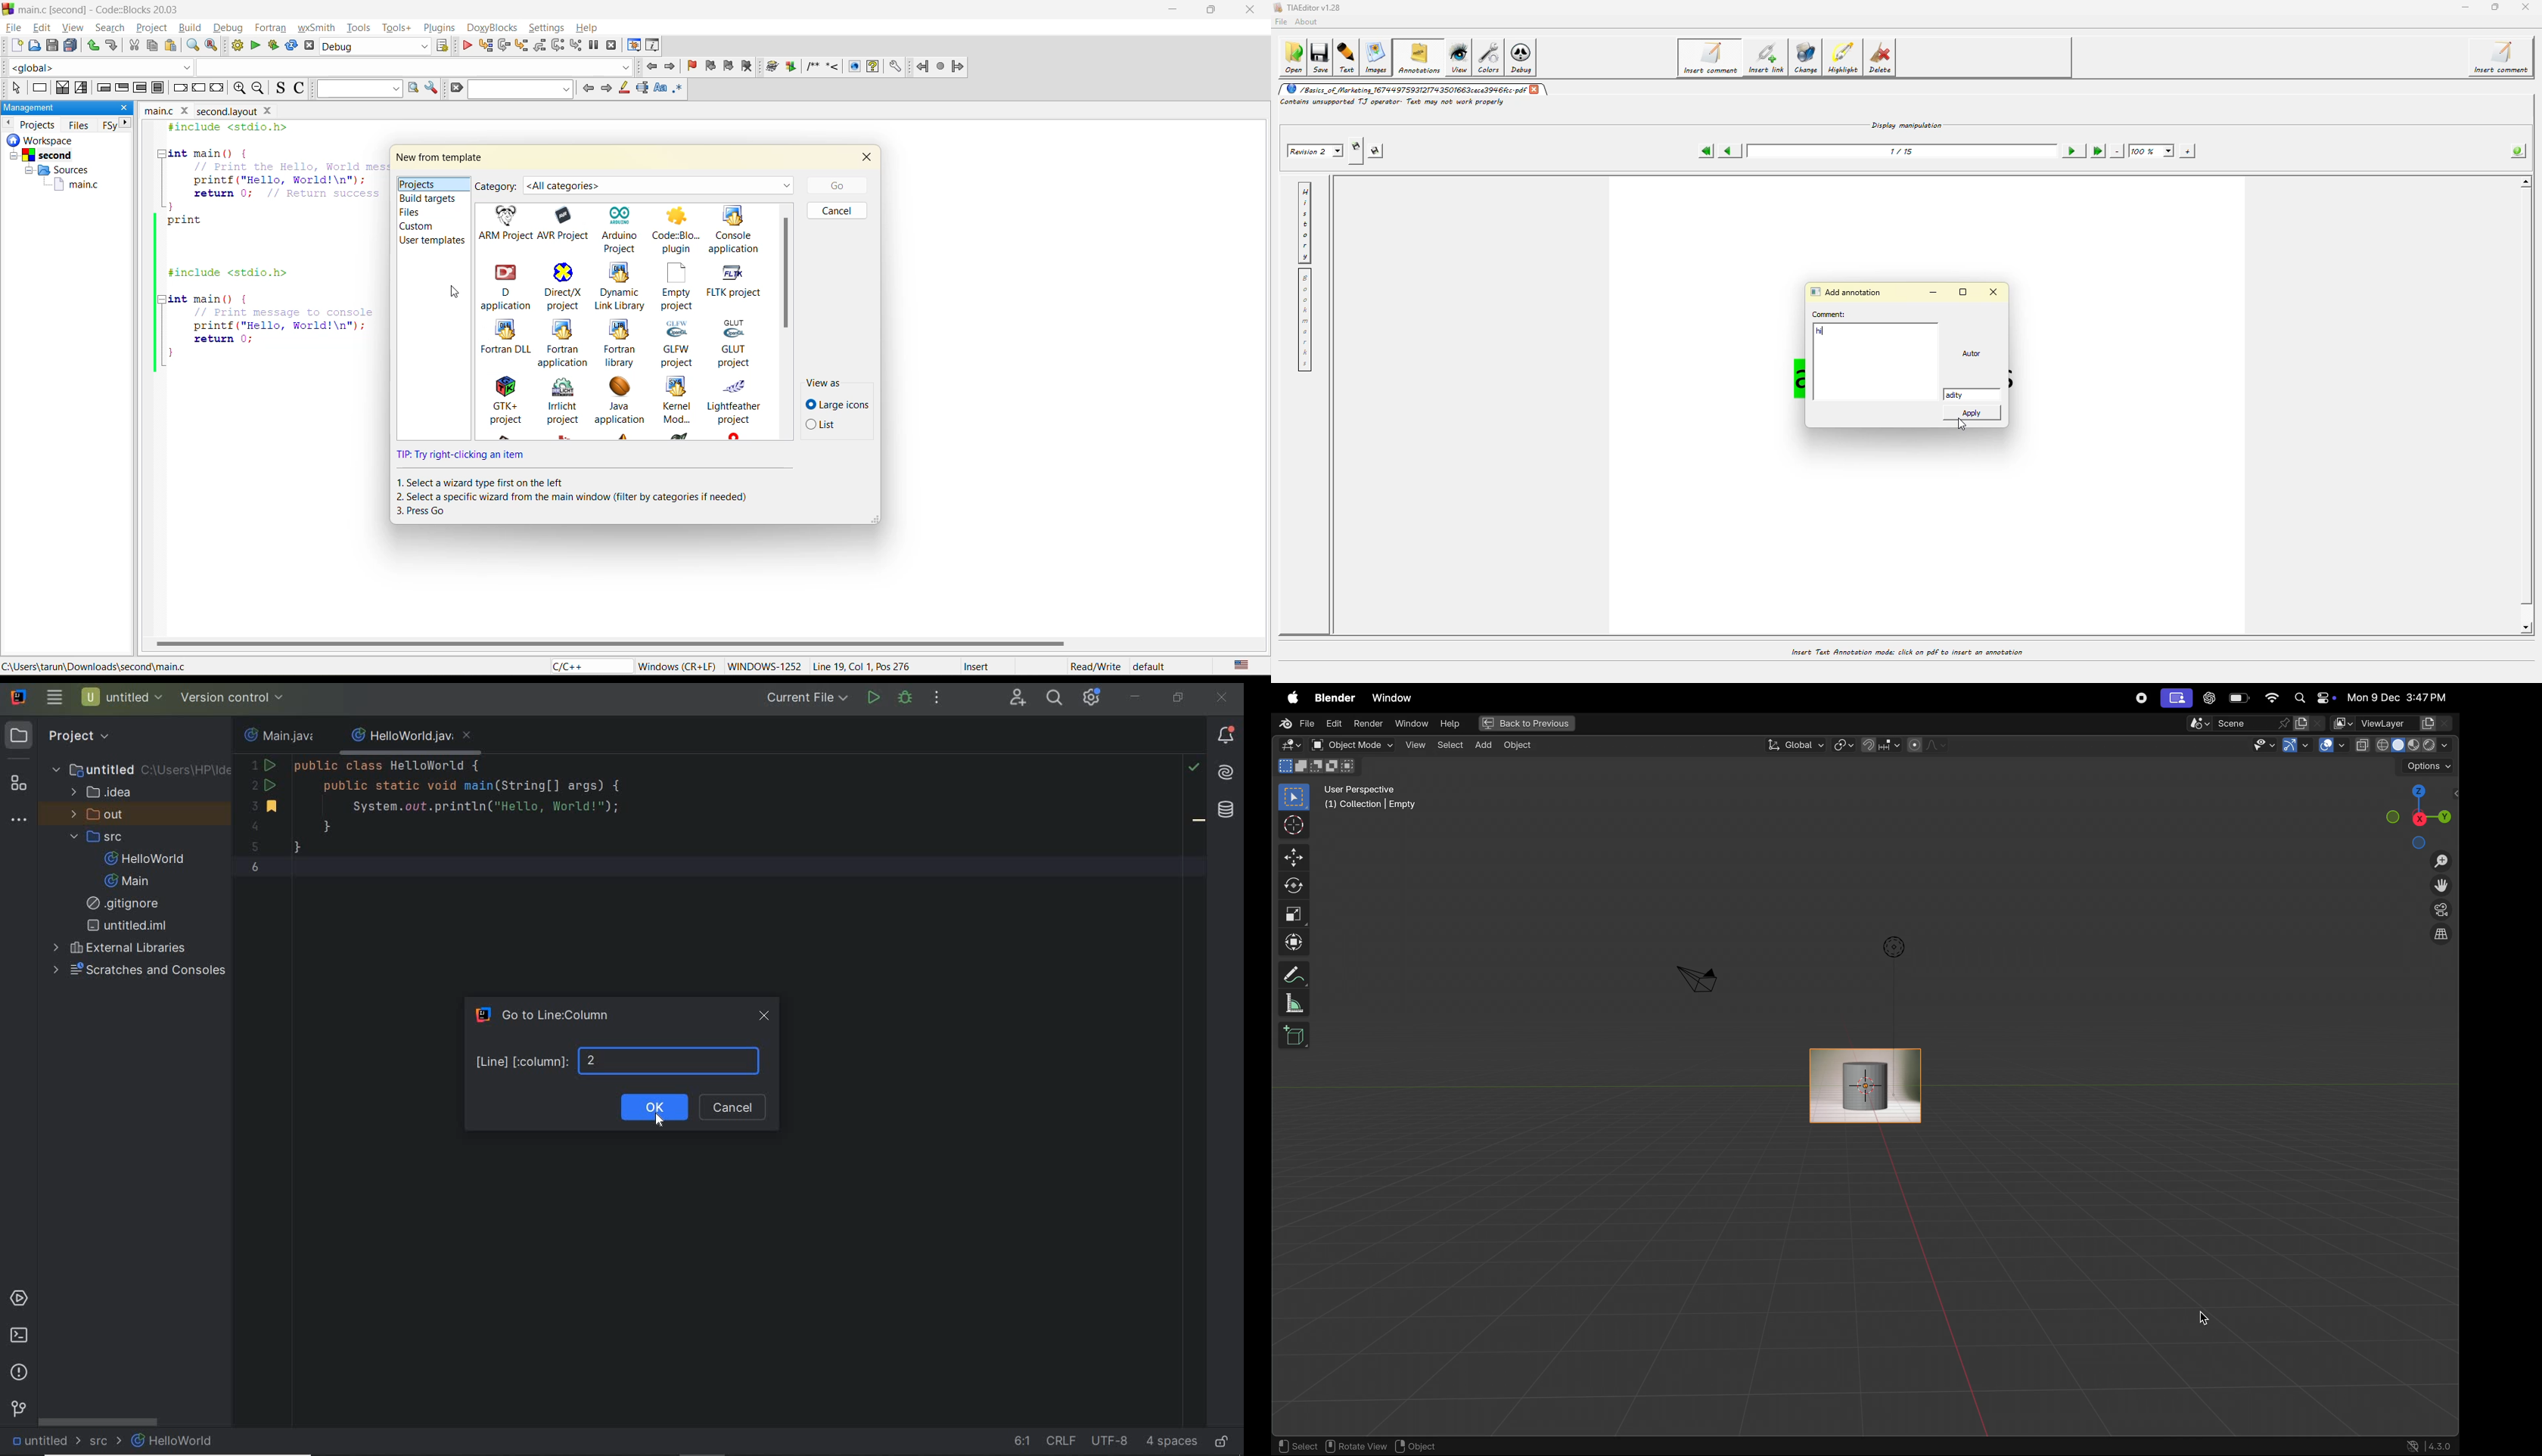 This screenshot has width=2548, height=1456. I want to click on all categories, so click(661, 182).